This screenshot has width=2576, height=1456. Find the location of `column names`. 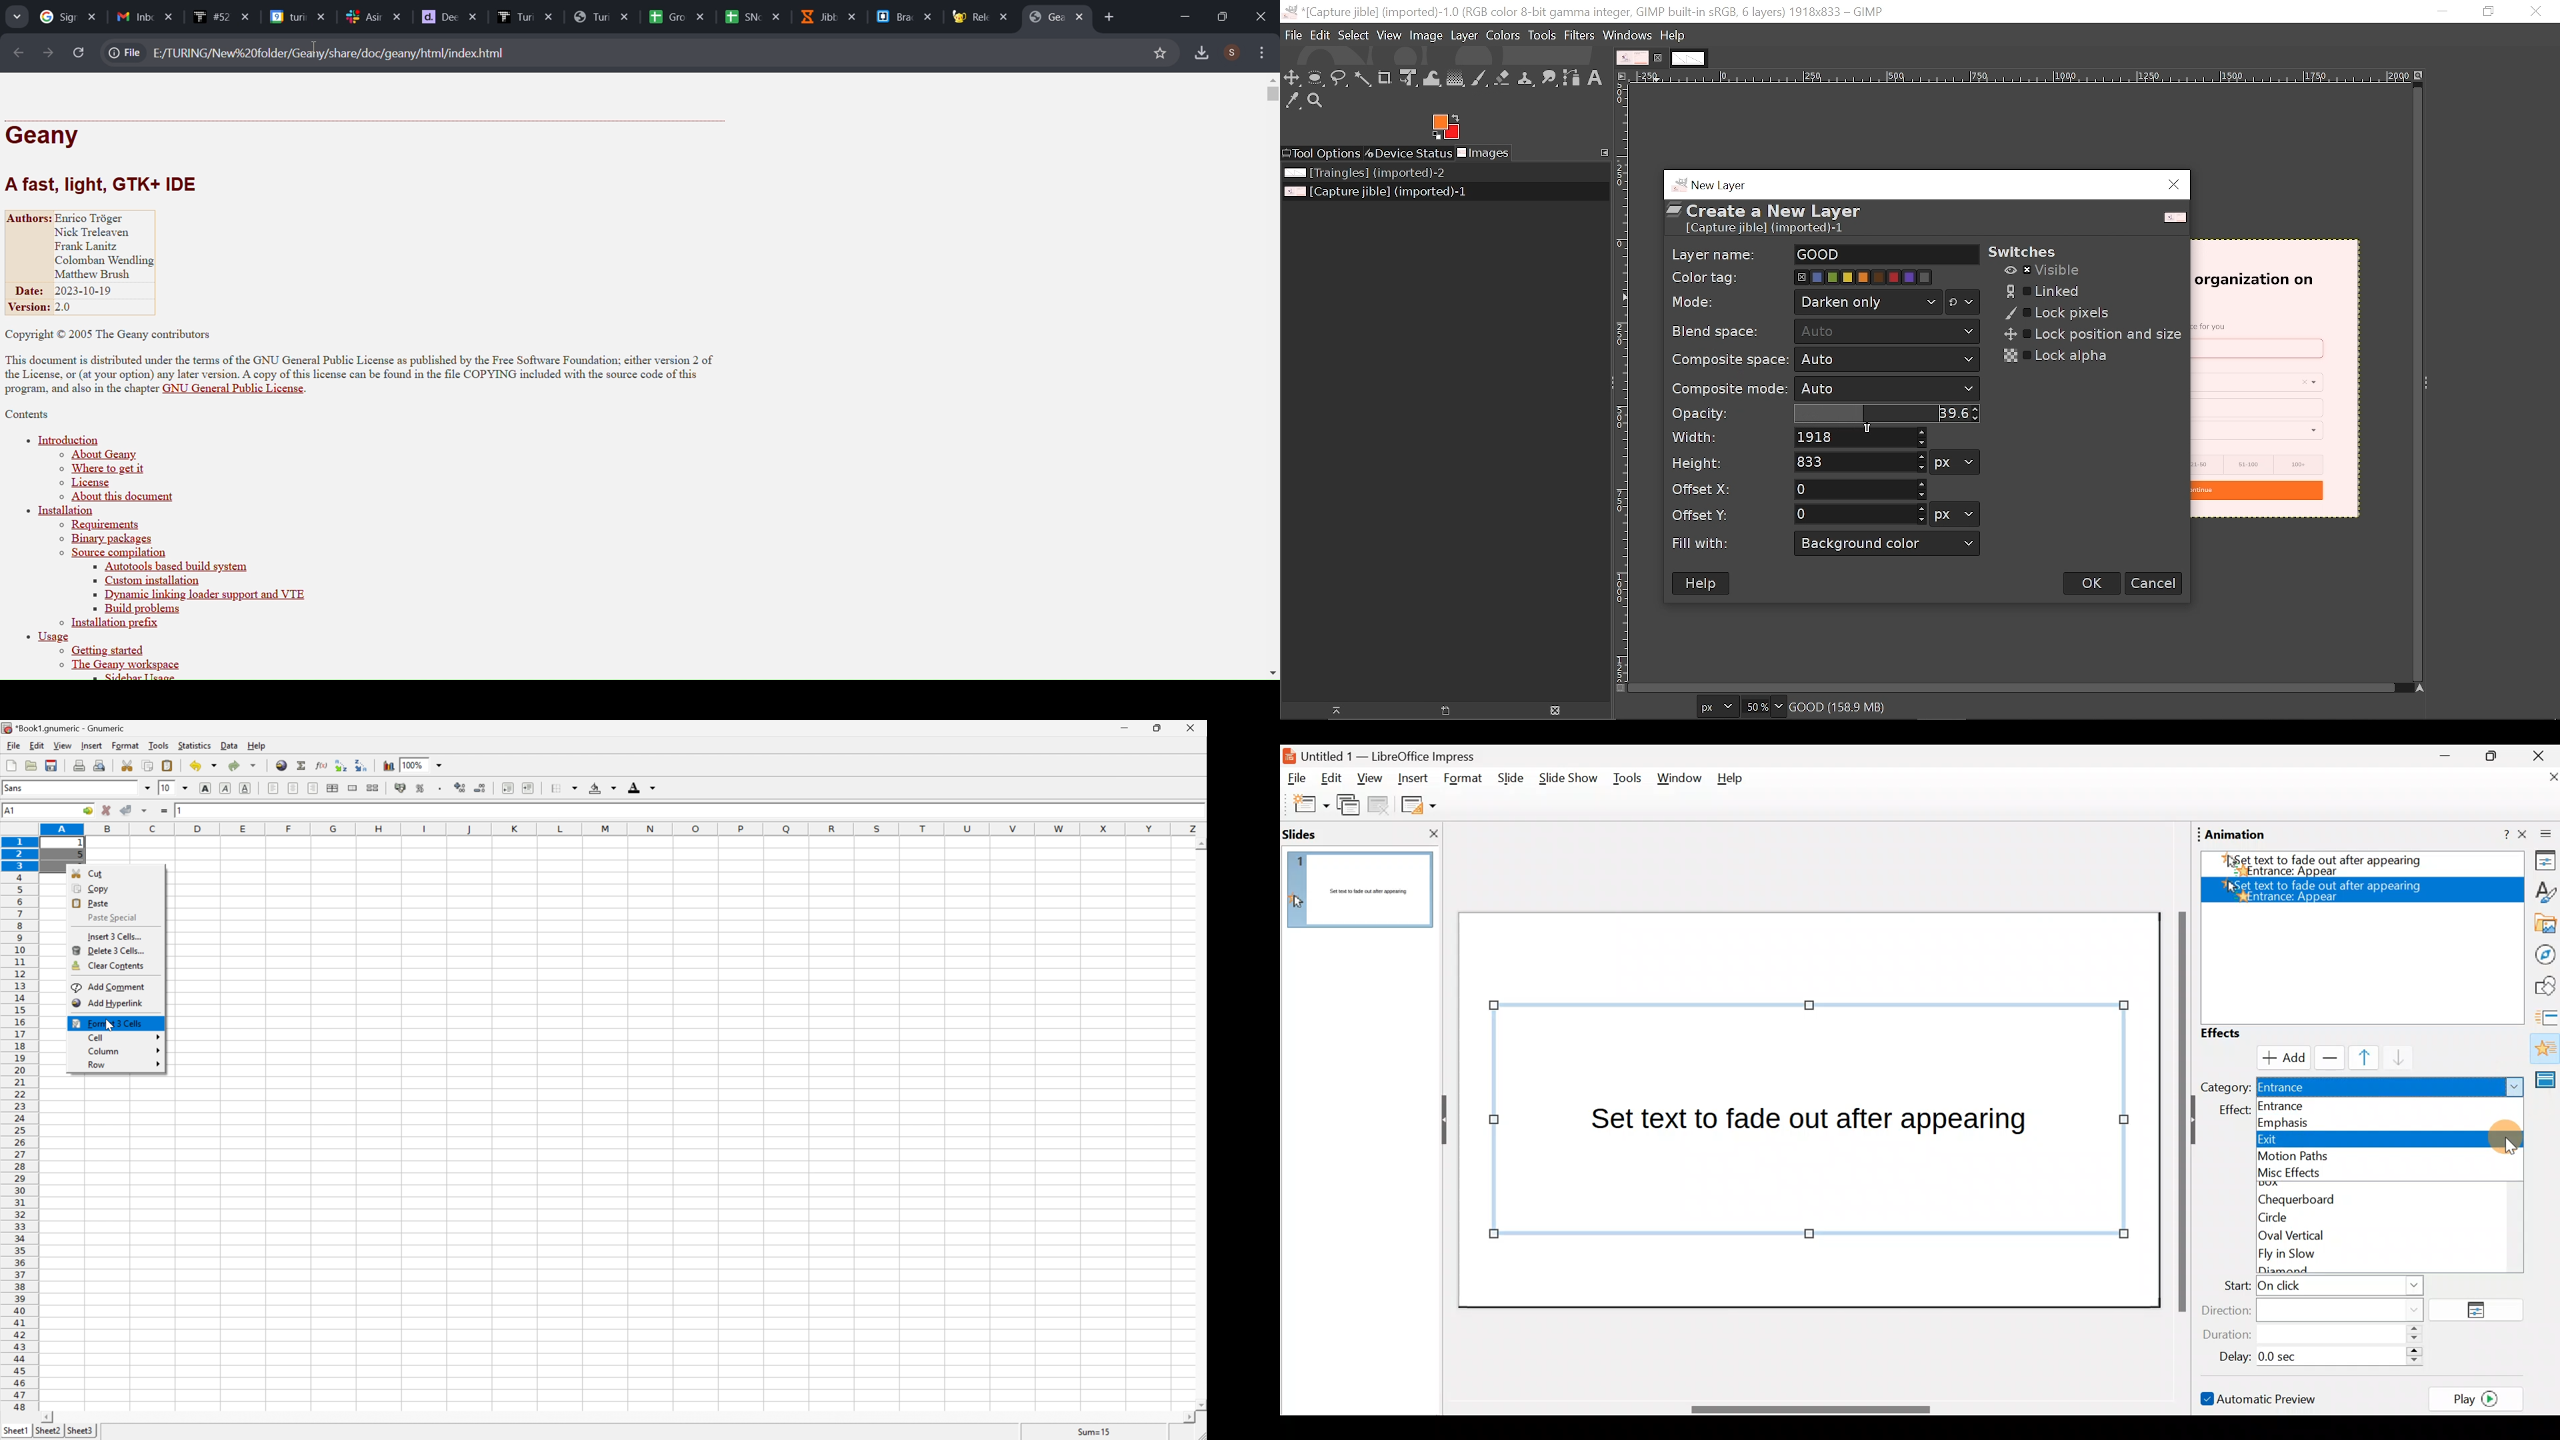

column names is located at coordinates (625, 829).